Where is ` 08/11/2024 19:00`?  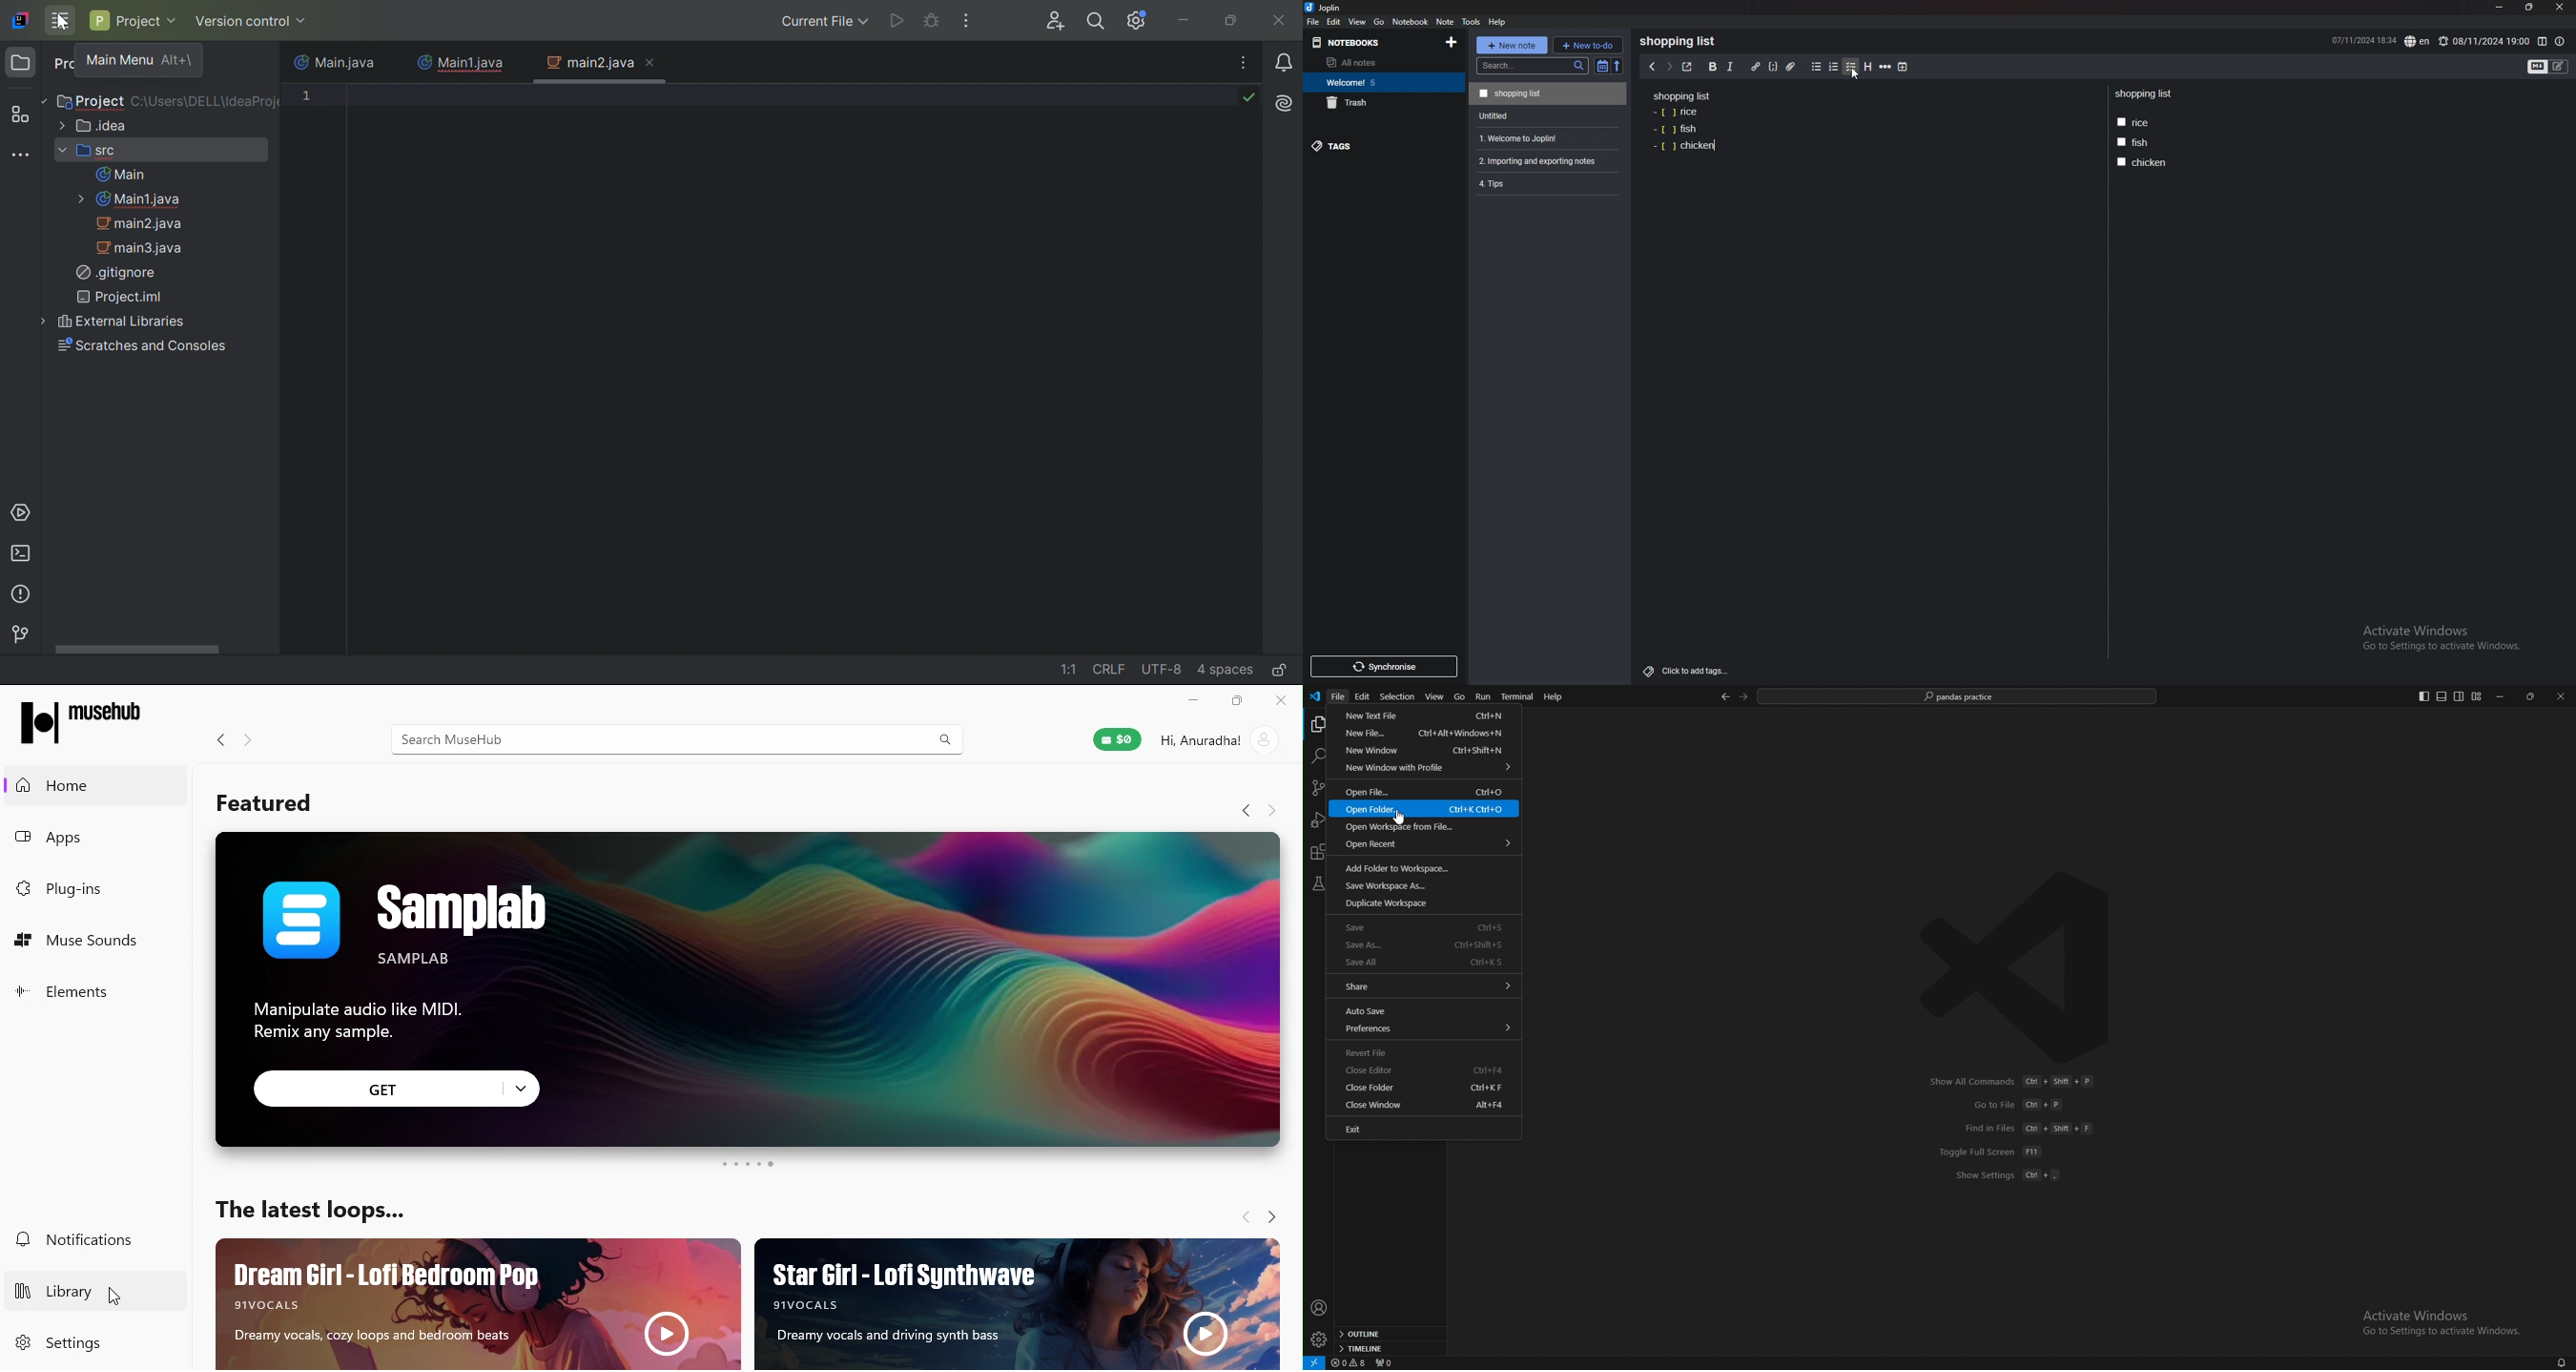
 08/11/2024 19:00 is located at coordinates (2484, 41).